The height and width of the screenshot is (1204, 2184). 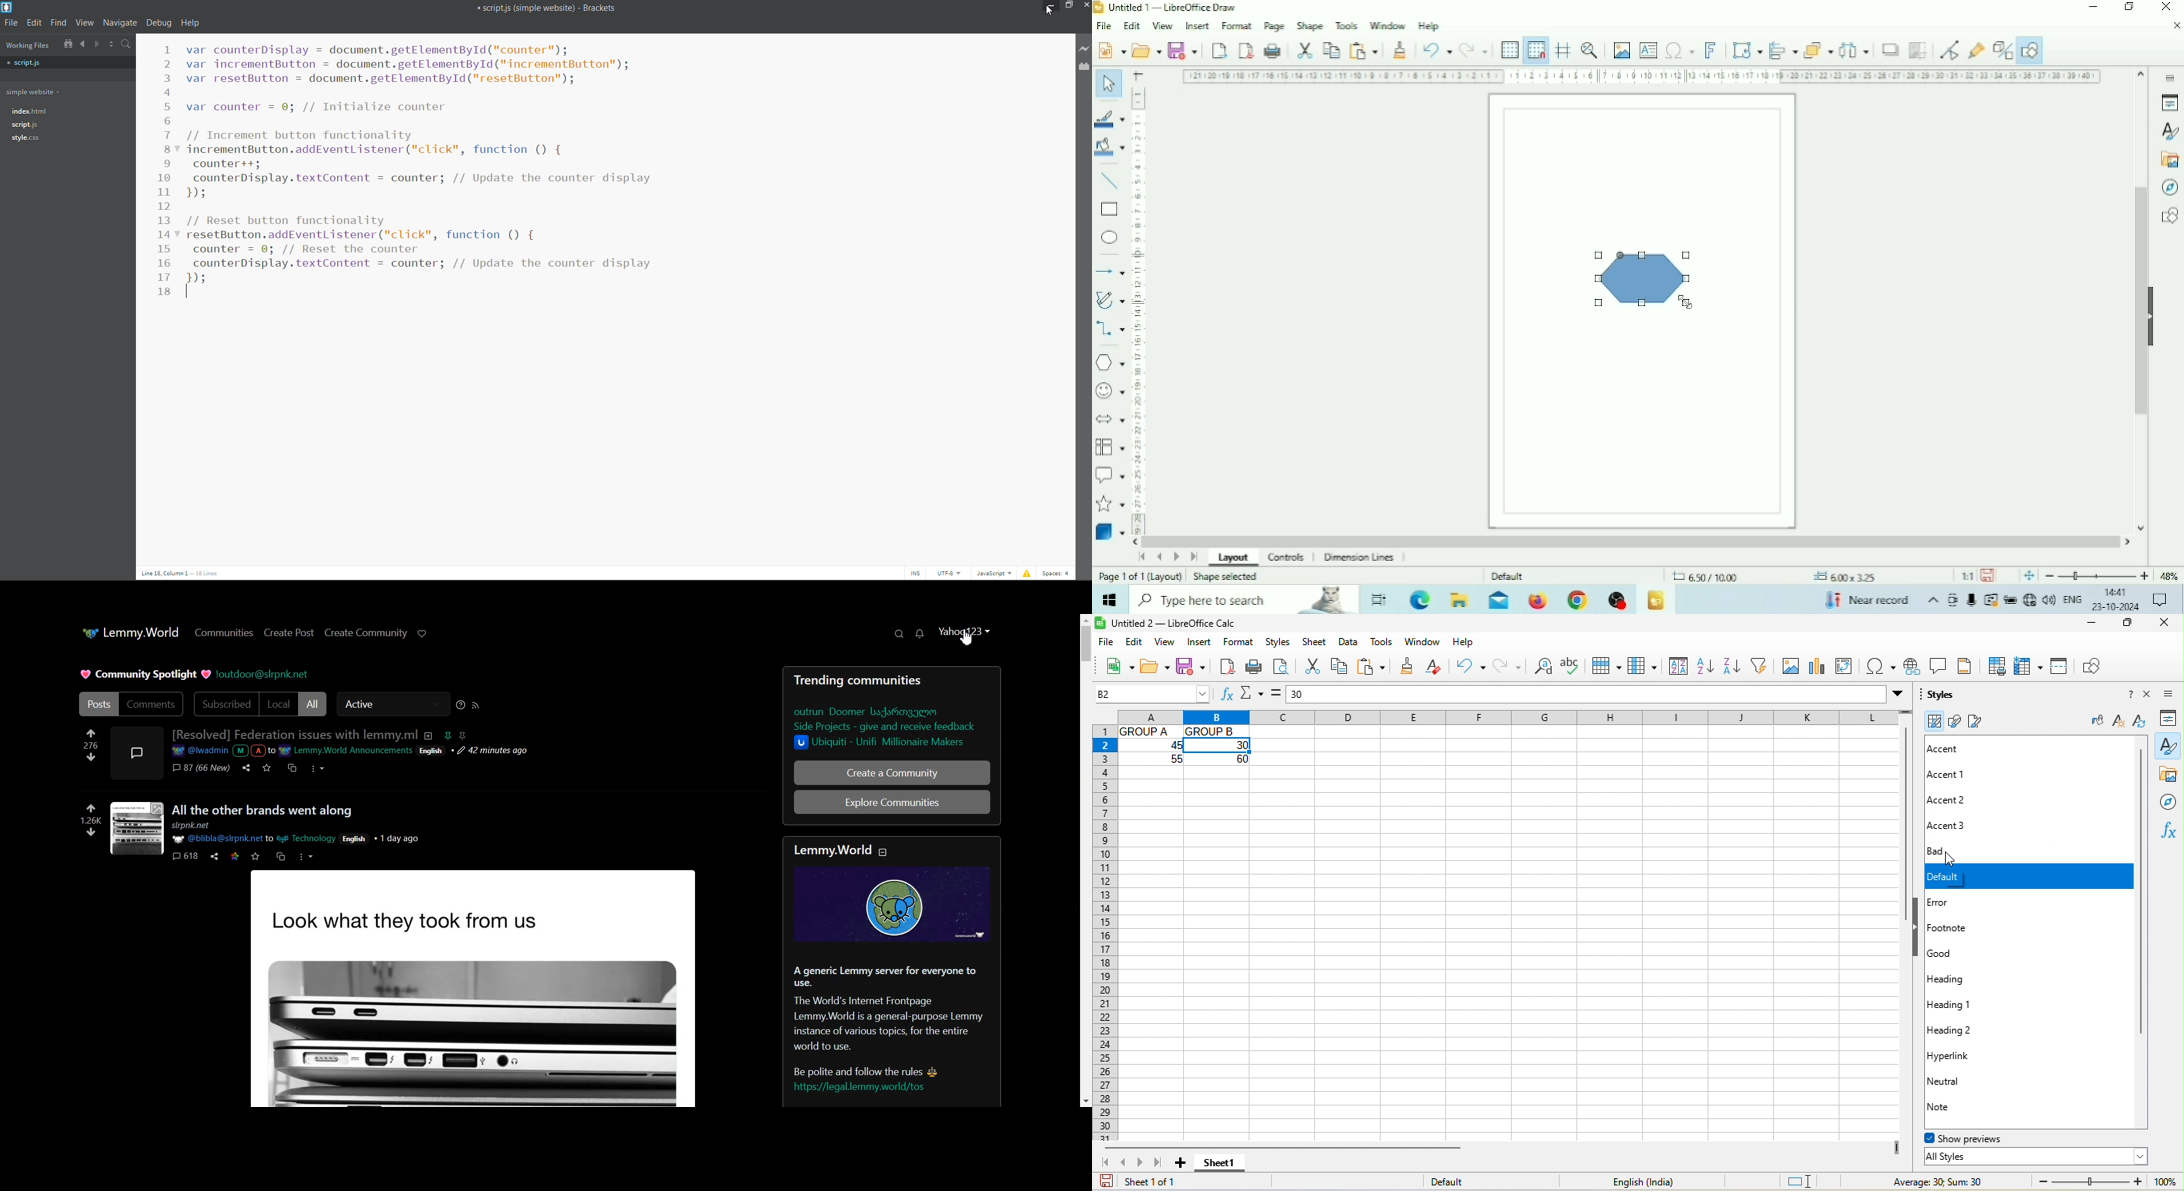 What do you see at coordinates (1954, 721) in the screenshot?
I see `drawing style` at bounding box center [1954, 721].